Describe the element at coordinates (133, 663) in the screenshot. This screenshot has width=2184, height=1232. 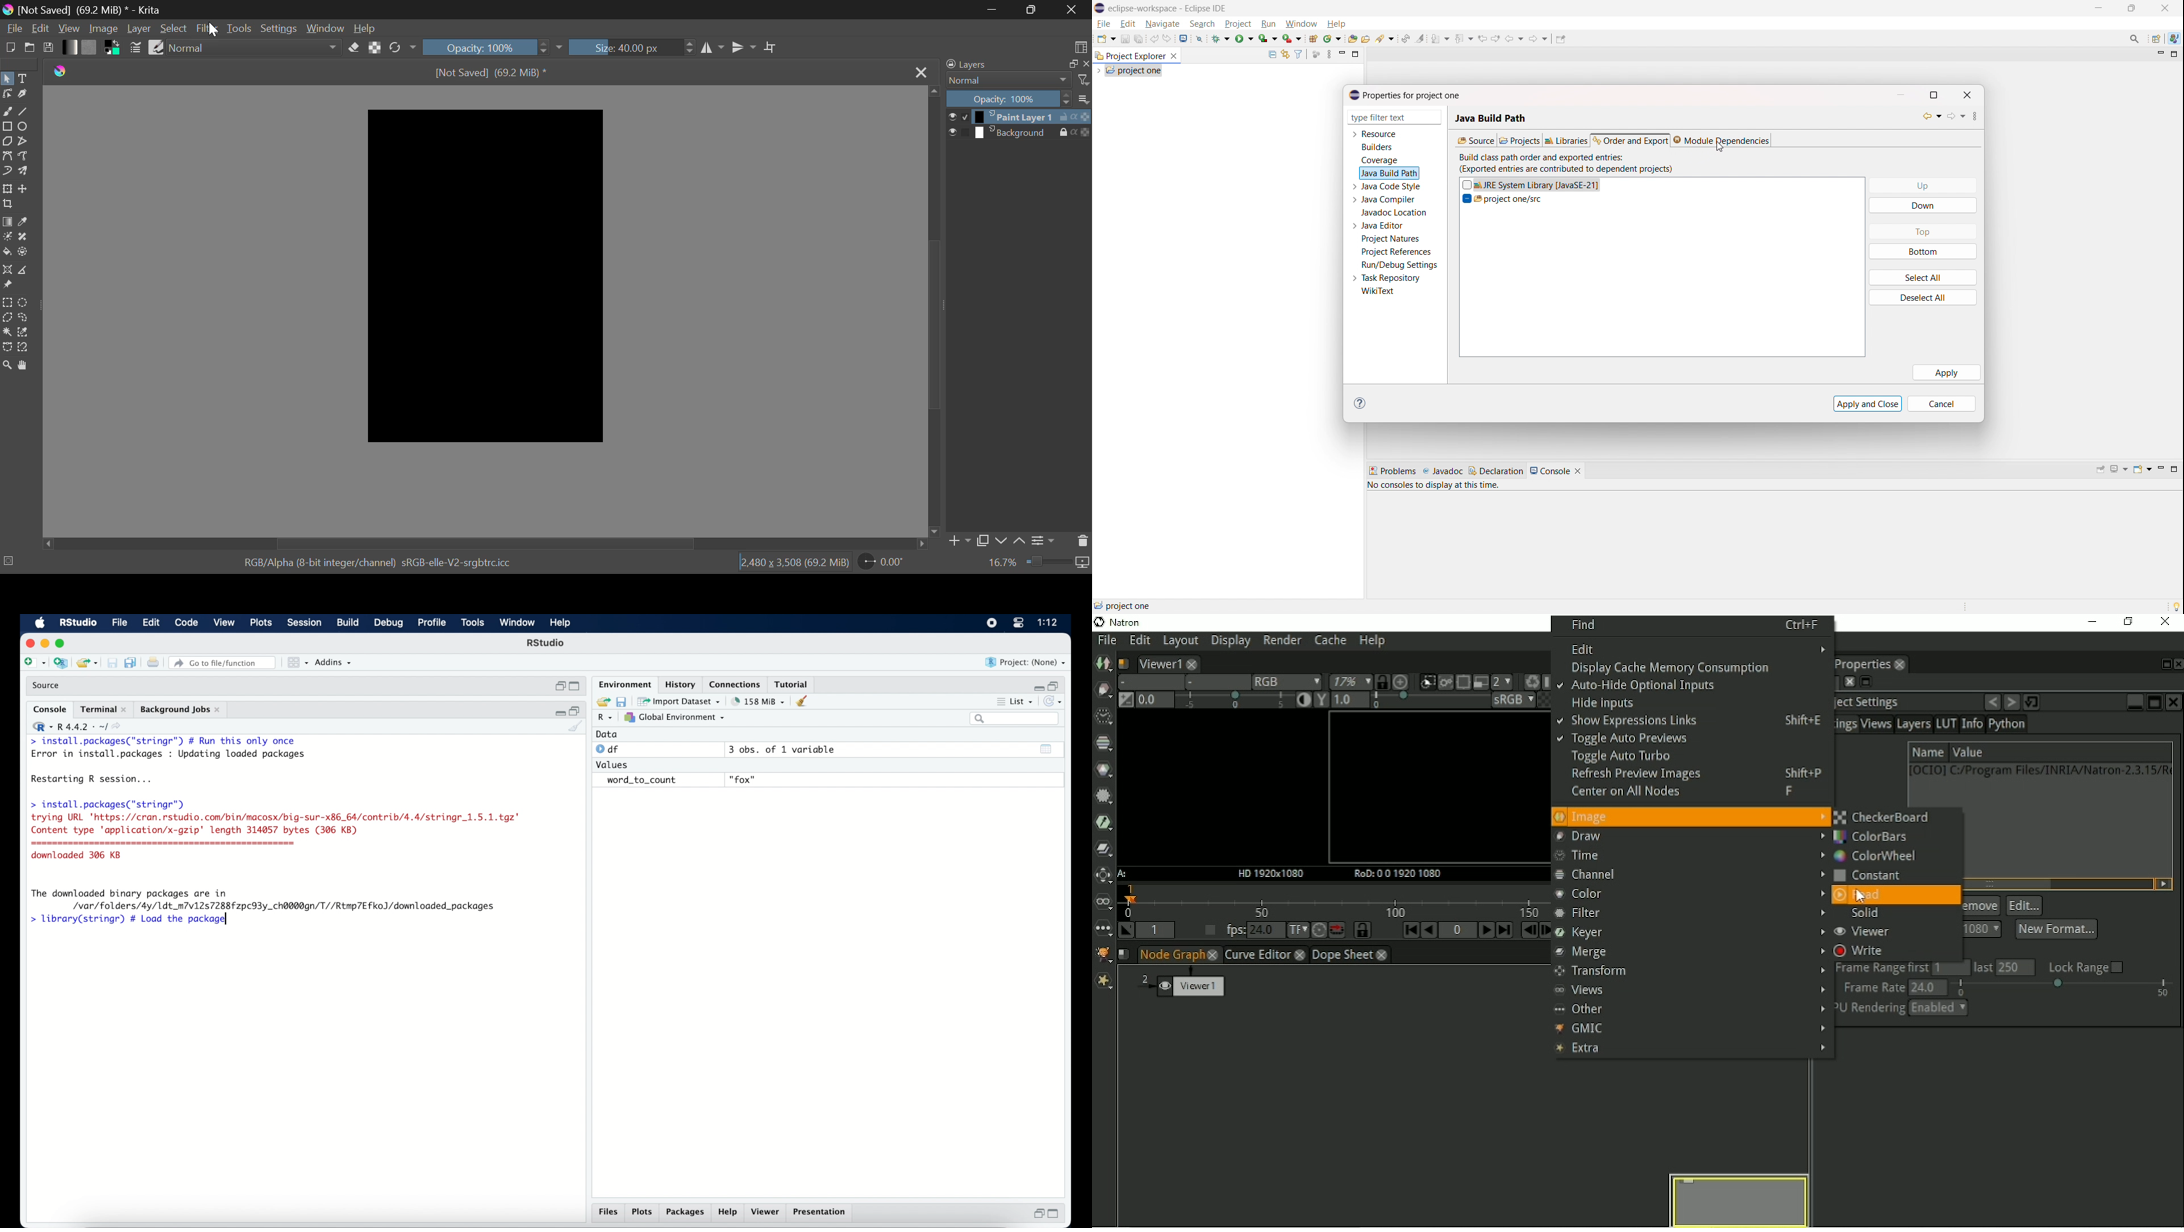
I see `save all document` at that location.